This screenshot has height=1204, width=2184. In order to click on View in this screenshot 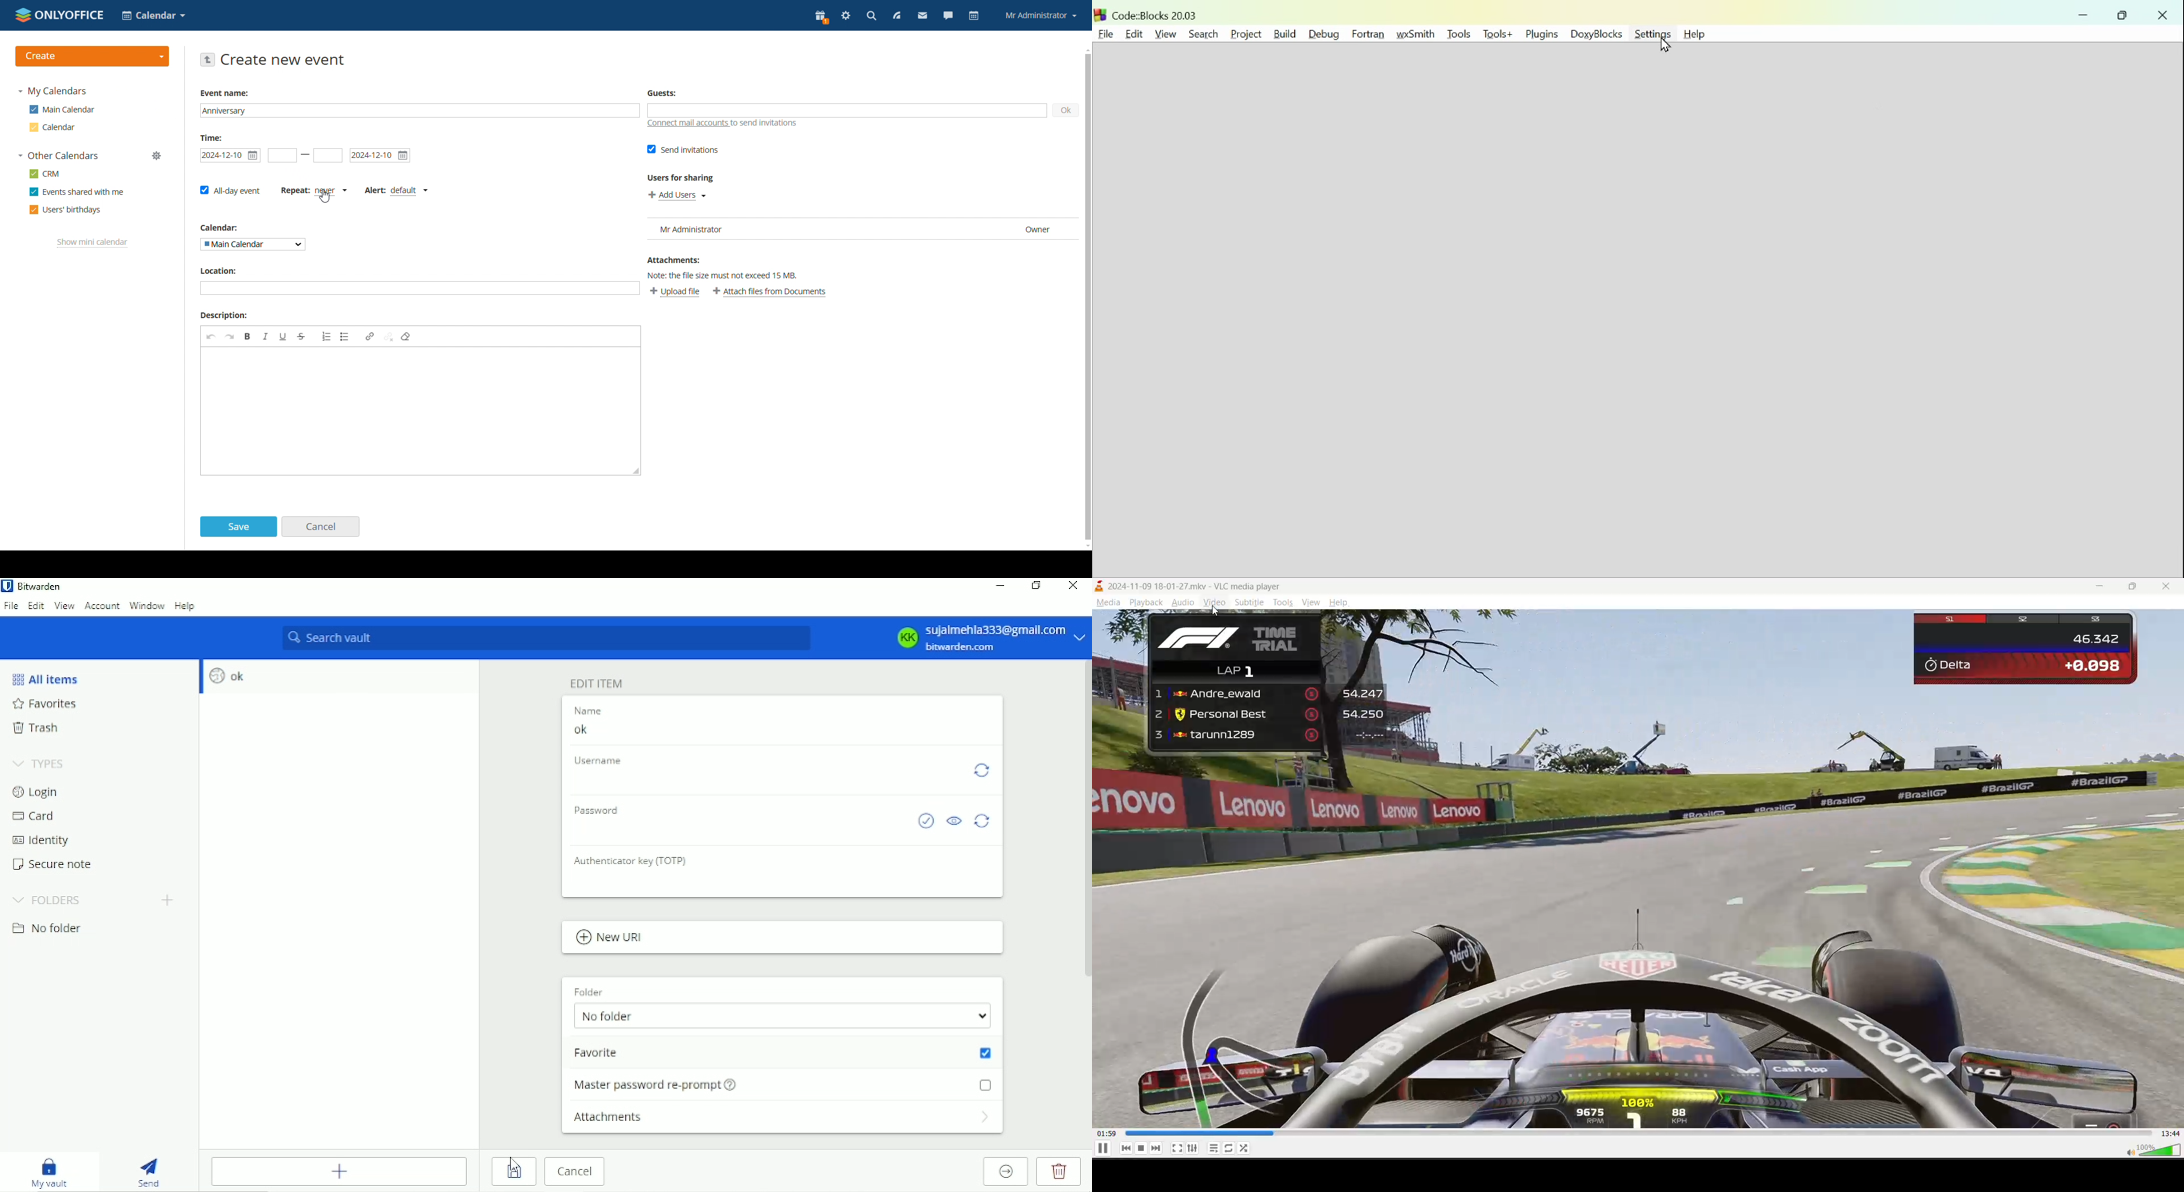, I will do `click(1165, 33)`.